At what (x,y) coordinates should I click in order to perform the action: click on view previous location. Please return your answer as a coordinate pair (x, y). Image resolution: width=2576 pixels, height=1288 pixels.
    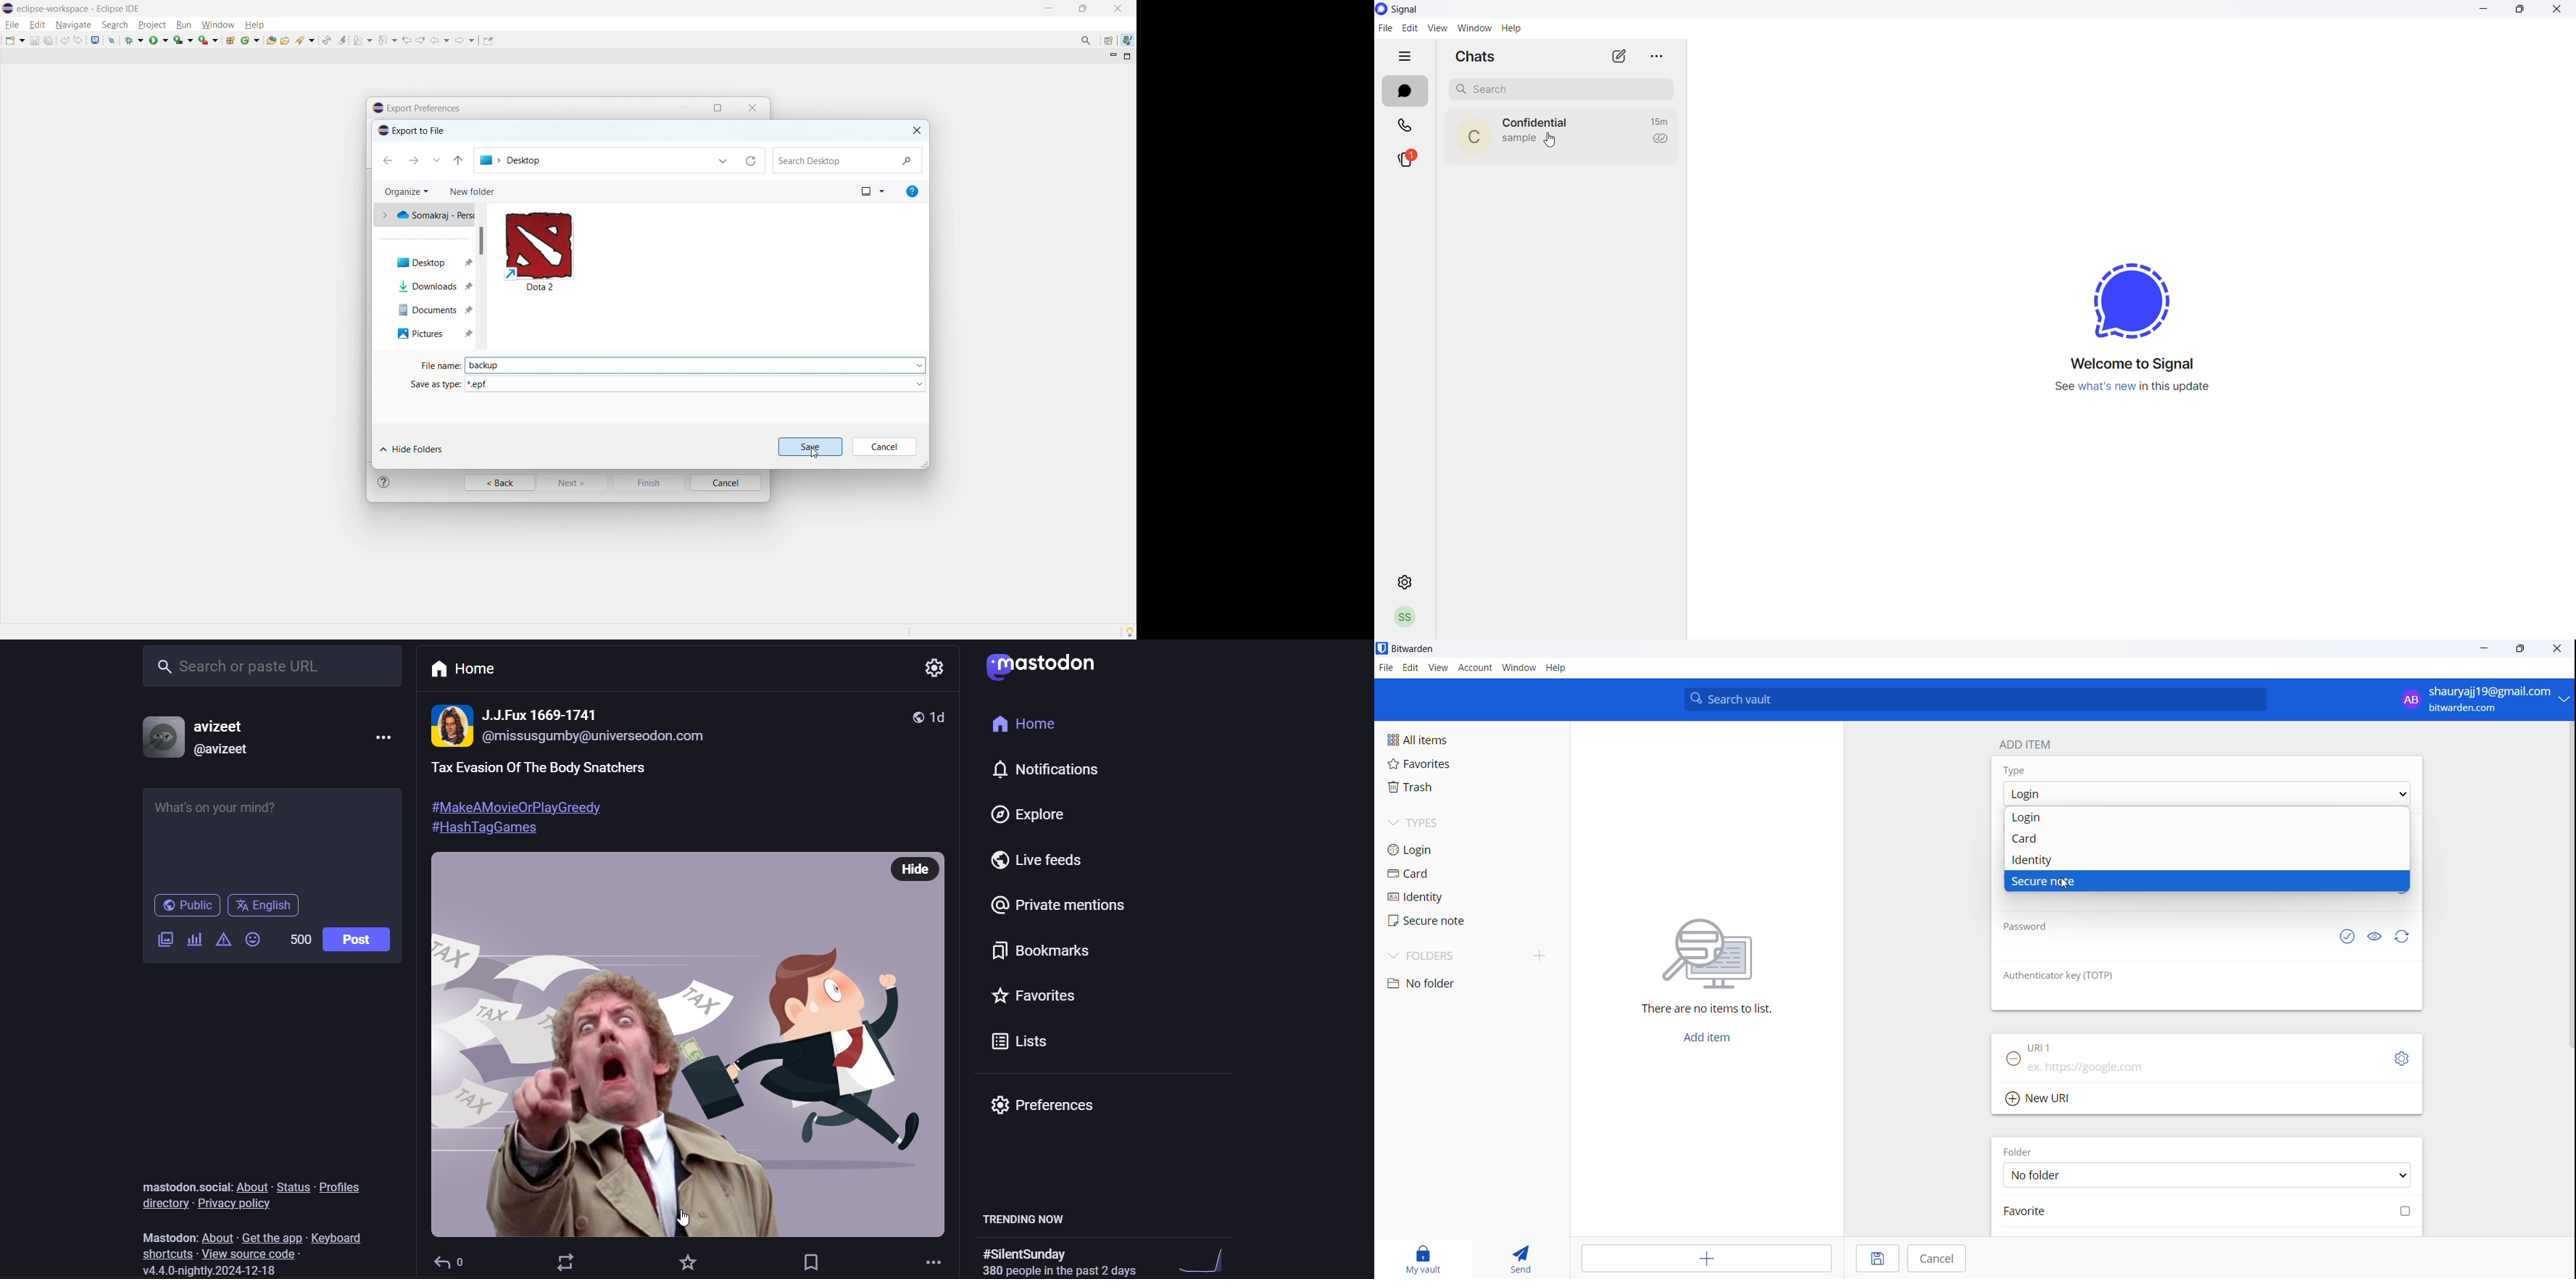
    Looking at the image, I should click on (407, 40).